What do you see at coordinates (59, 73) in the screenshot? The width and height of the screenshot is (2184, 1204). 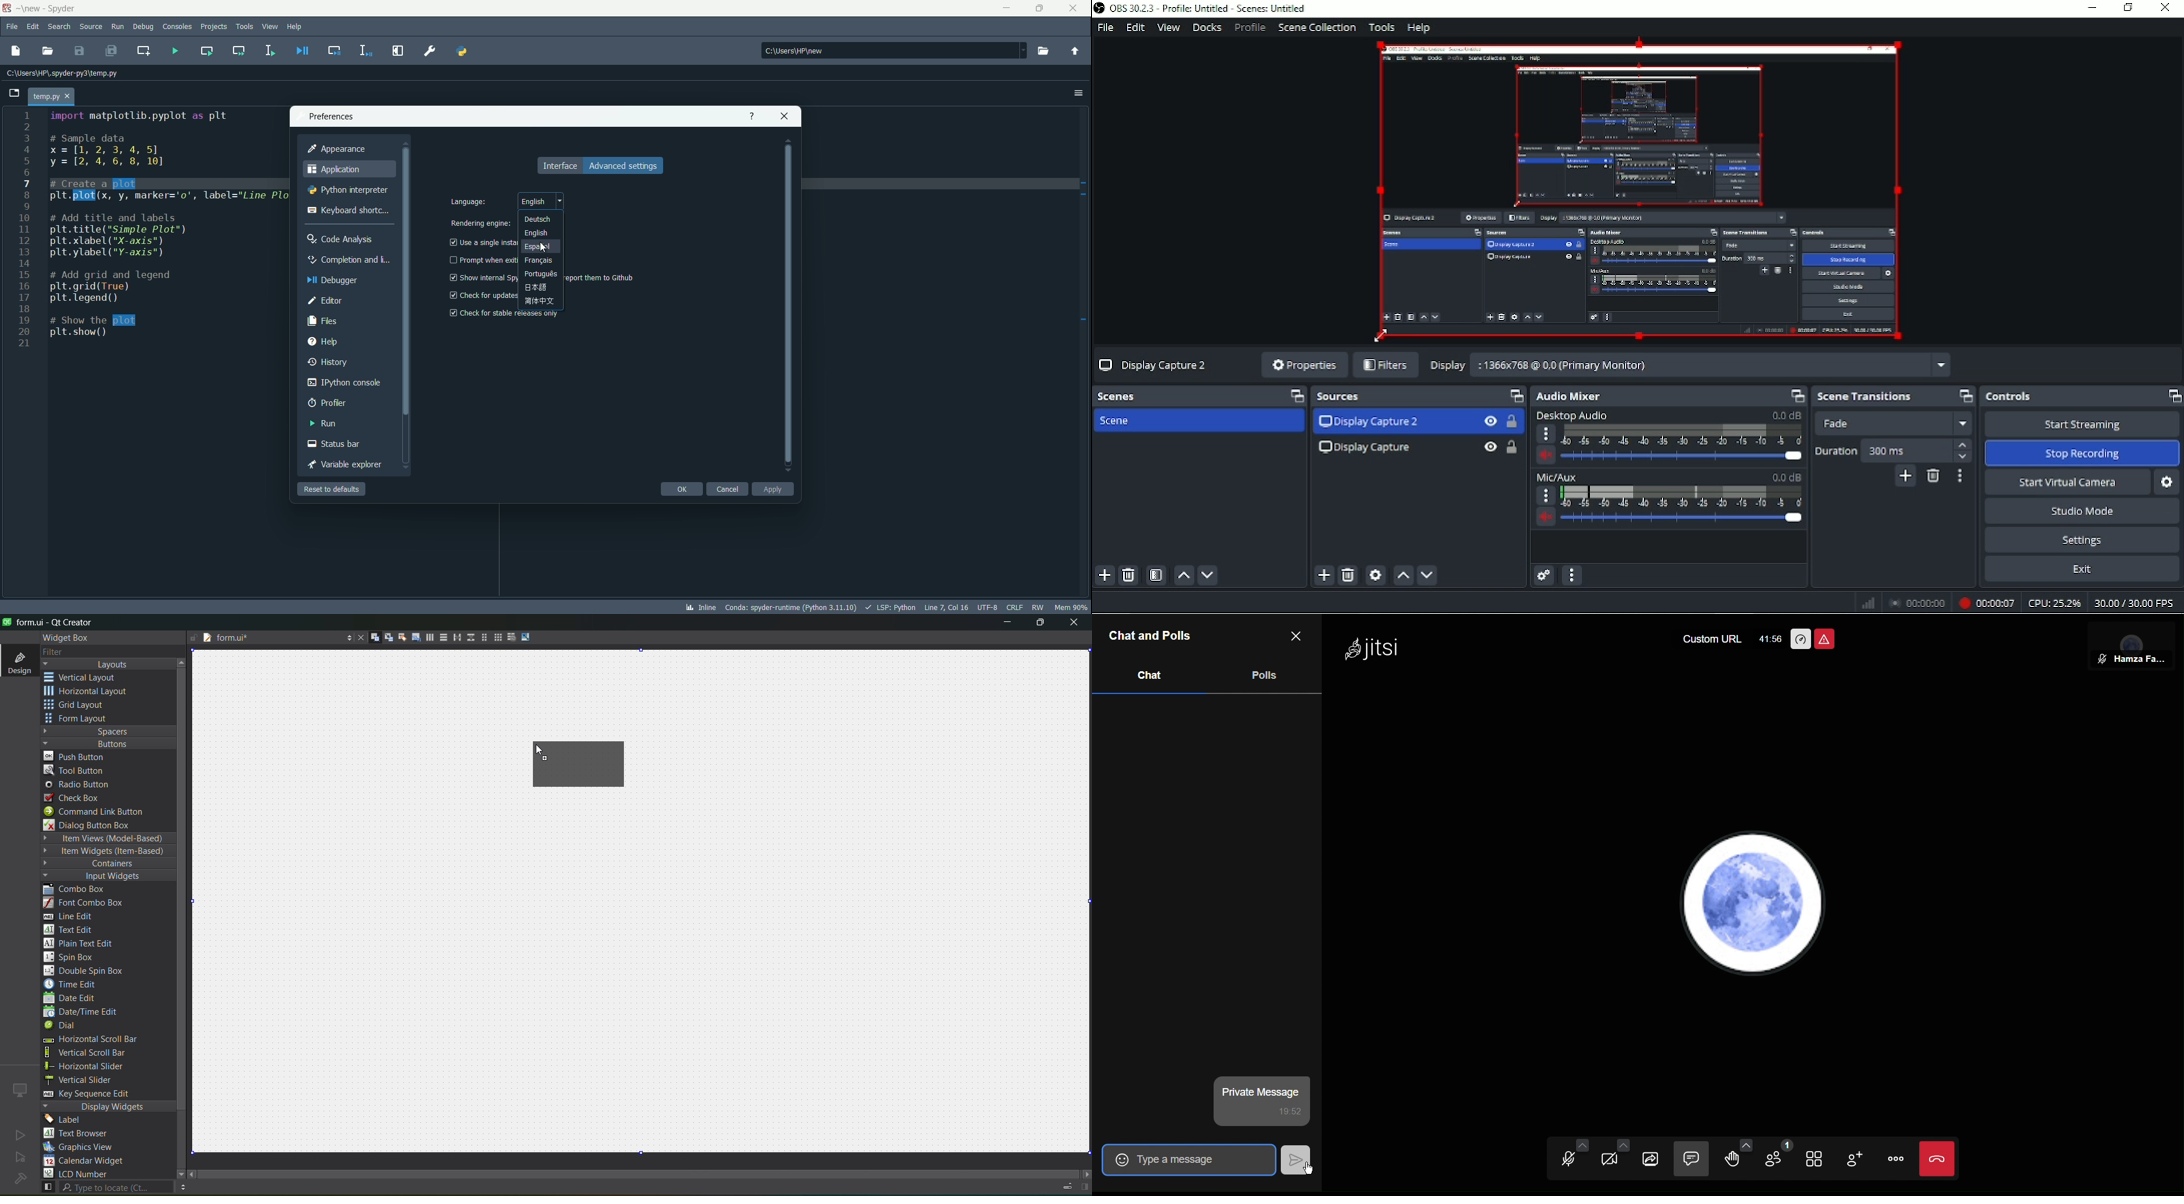 I see `C:\Users\HP\.spyder-py3\temp.py` at bounding box center [59, 73].